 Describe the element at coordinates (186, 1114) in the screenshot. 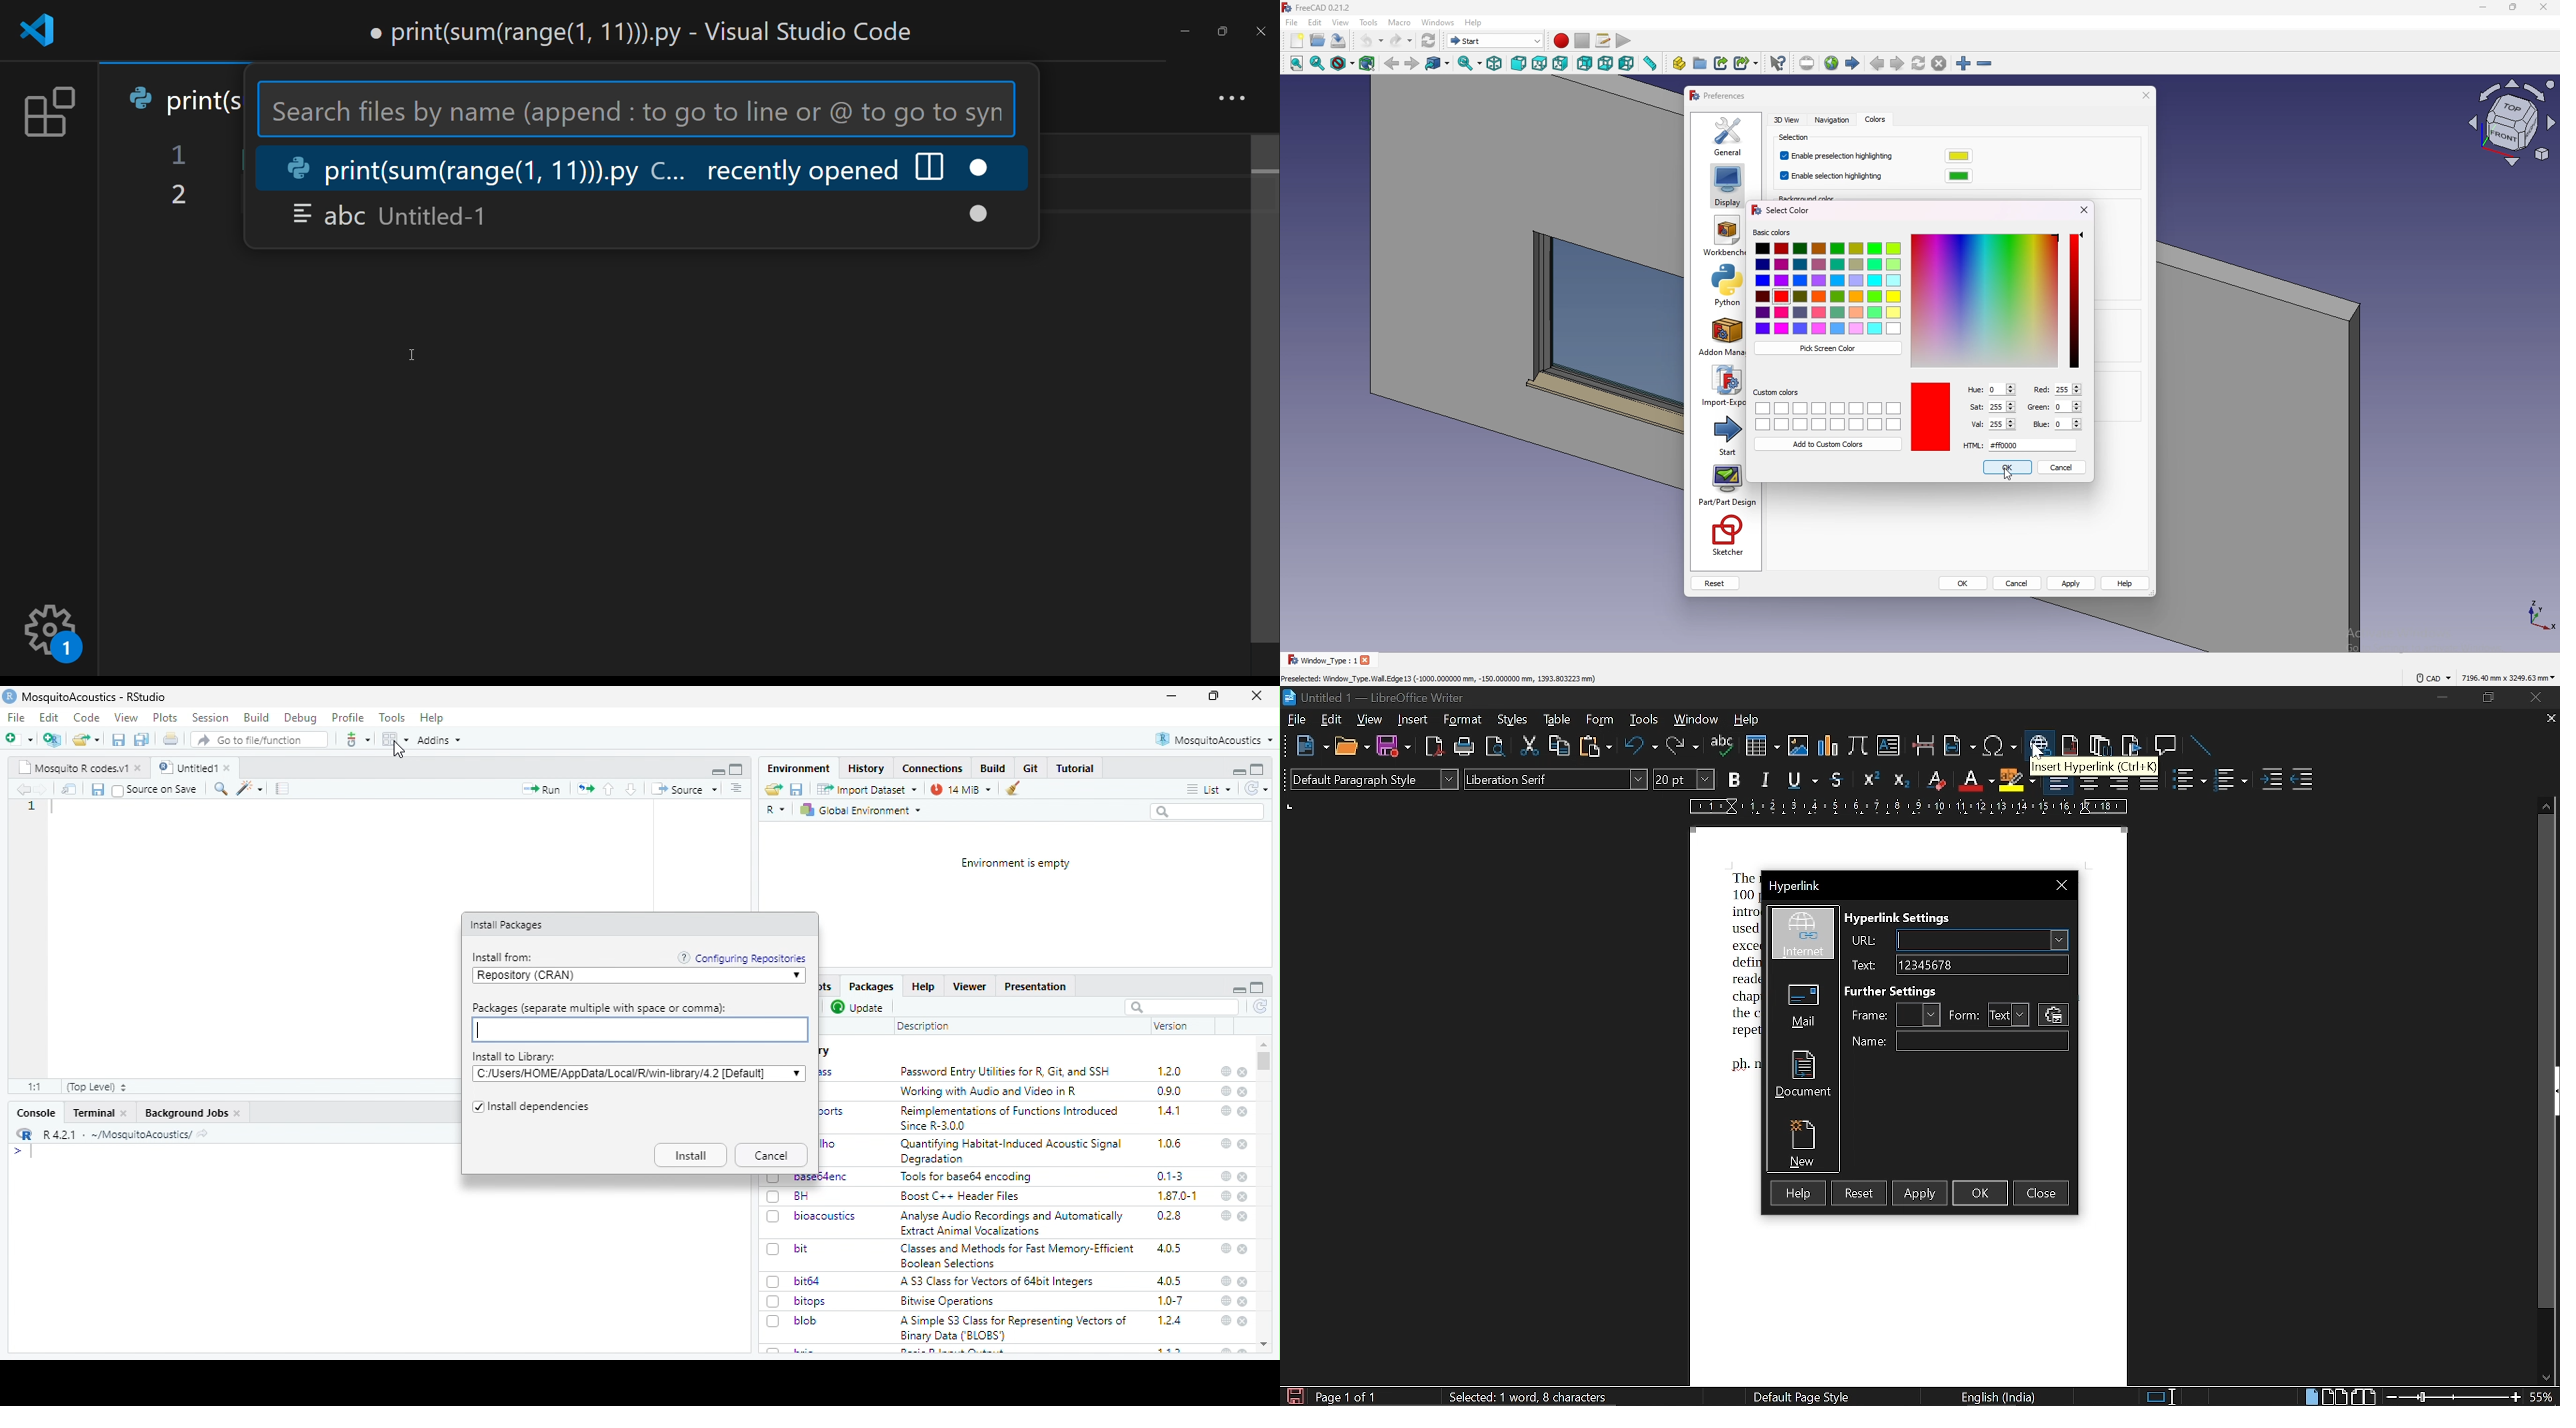

I see `Background Jobs` at that location.